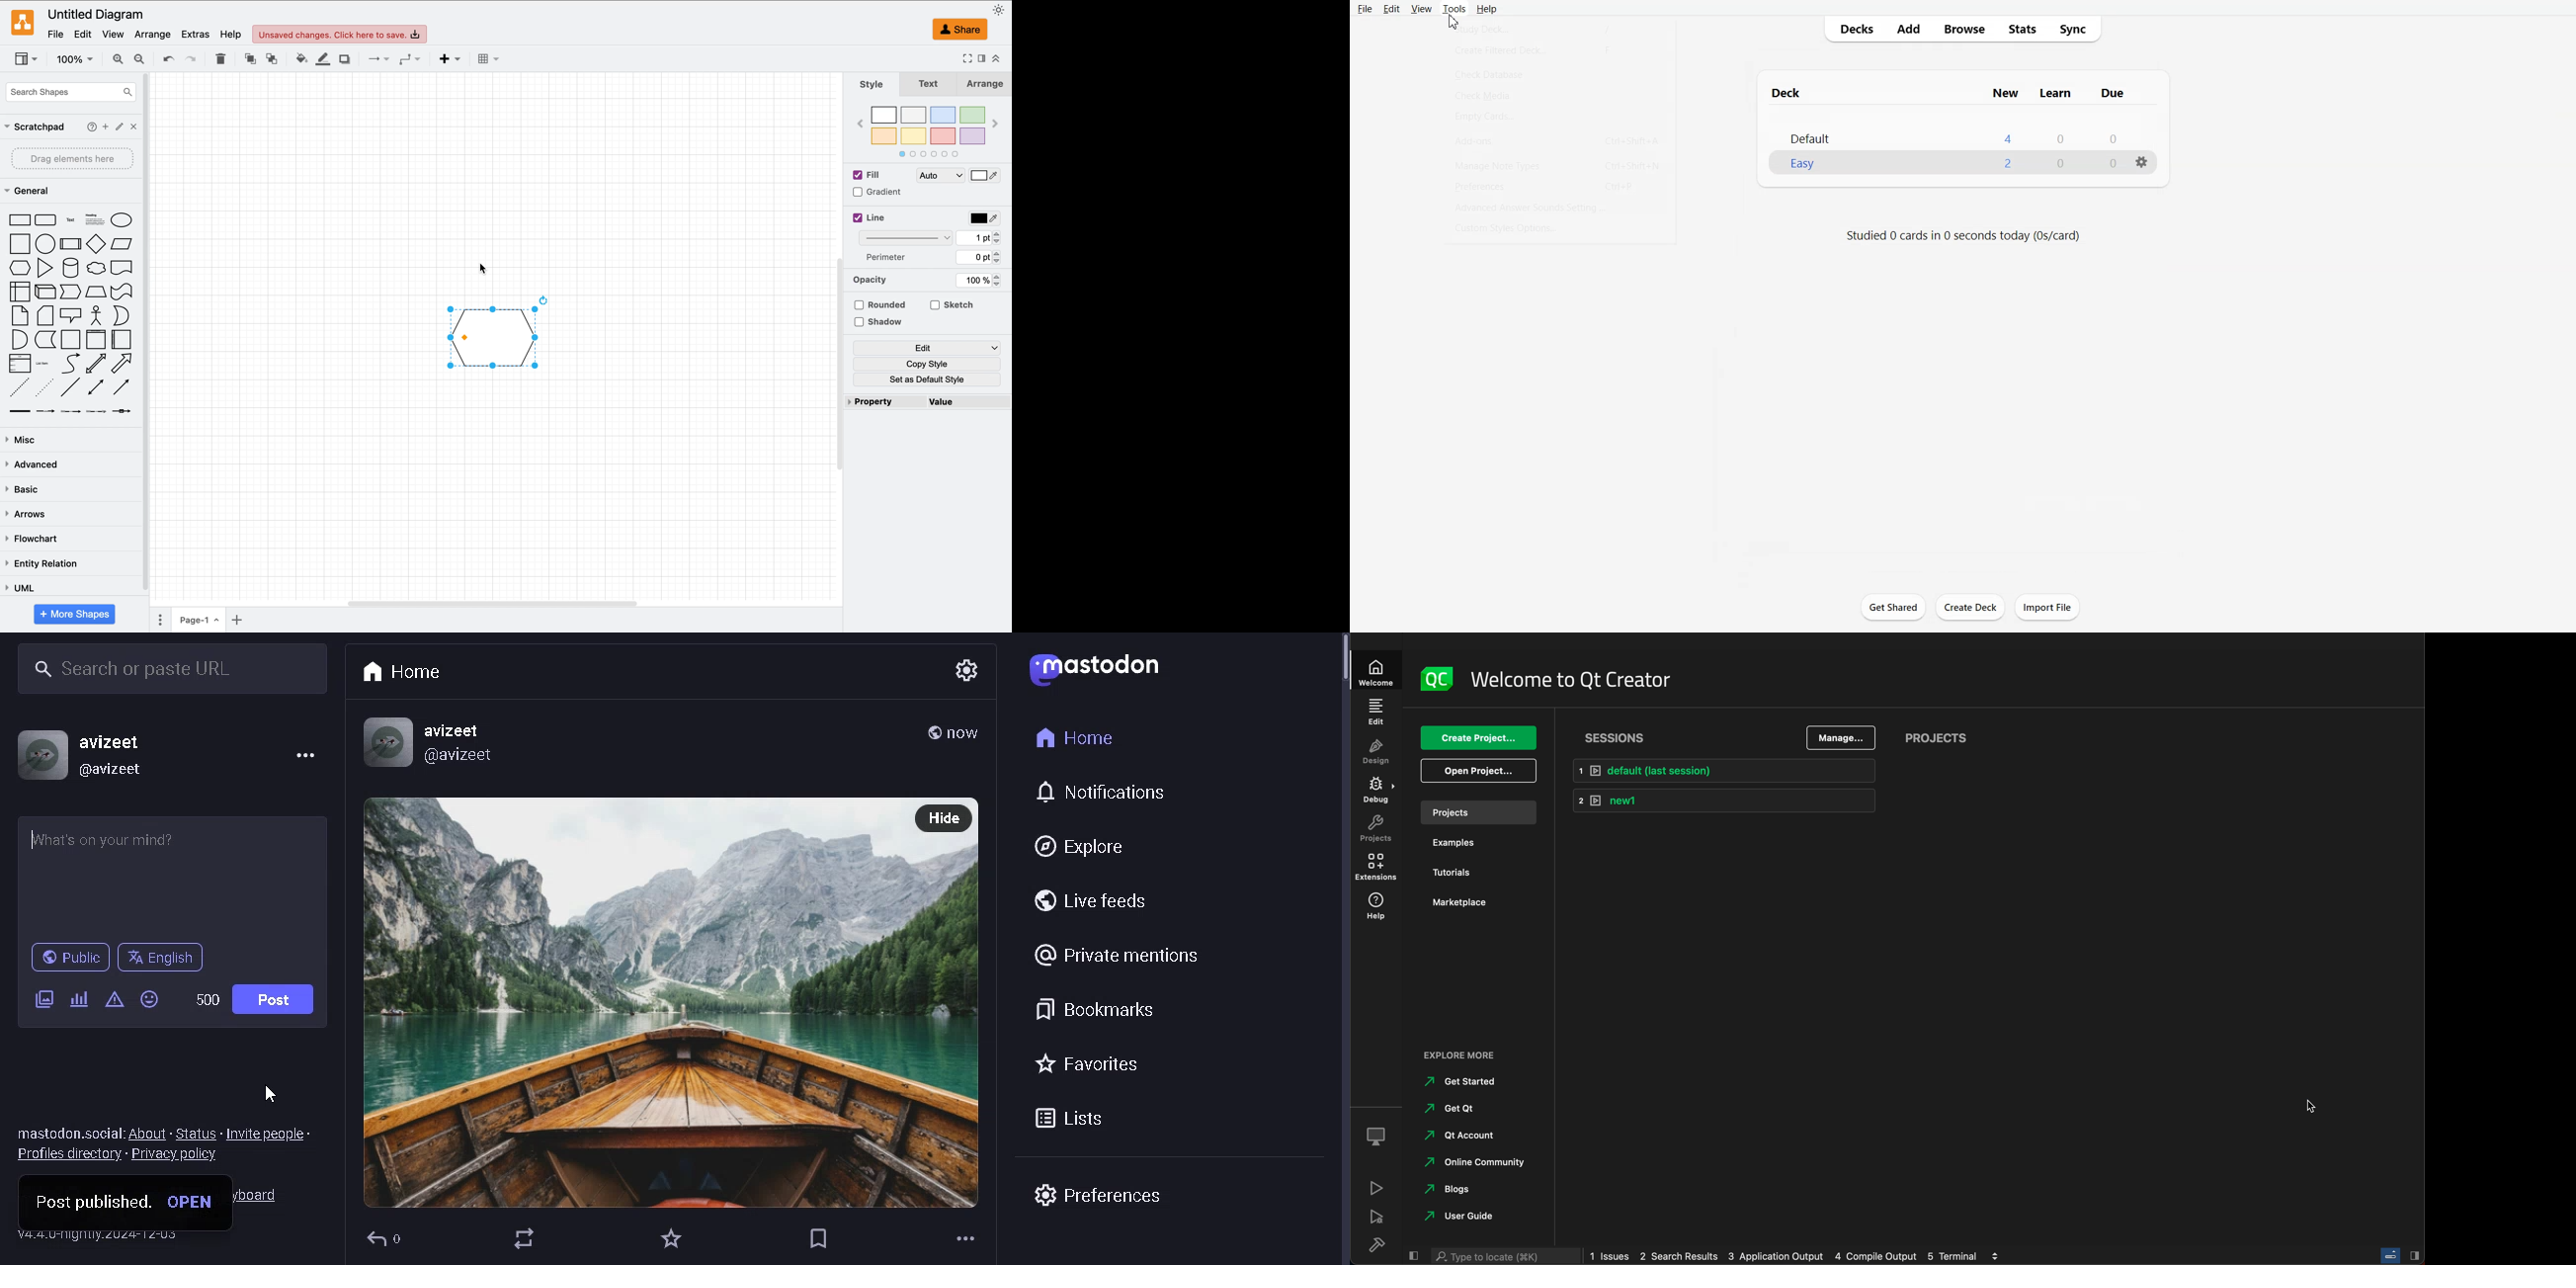  What do you see at coordinates (44, 291) in the screenshot?
I see `cube` at bounding box center [44, 291].